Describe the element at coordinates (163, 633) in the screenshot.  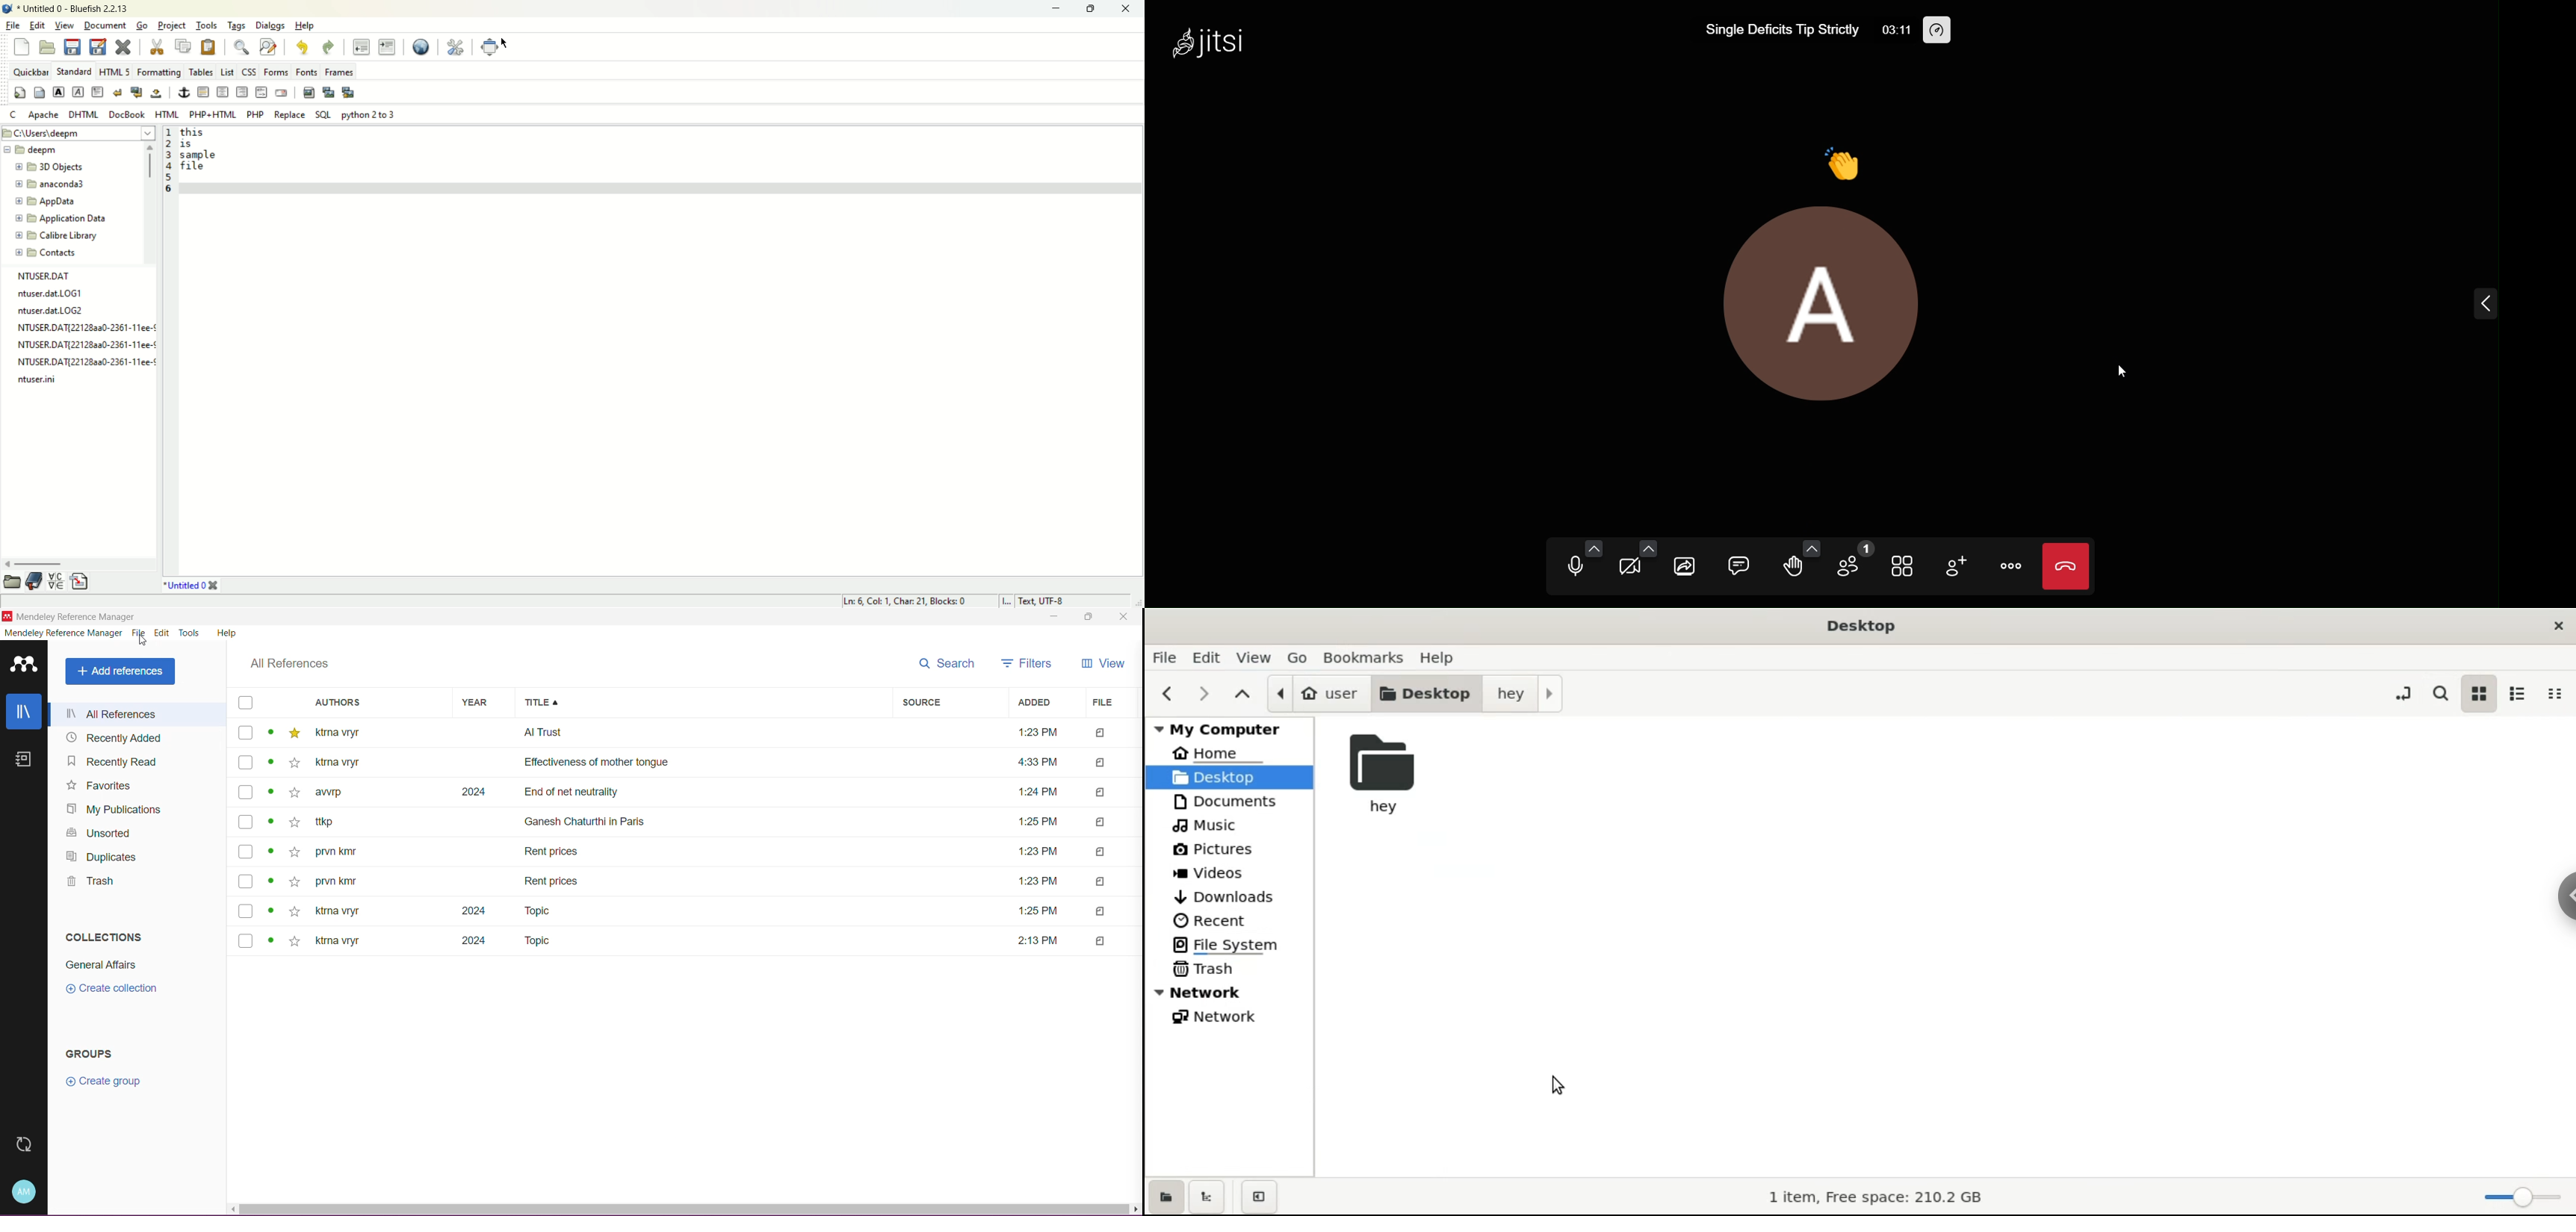
I see `Edit` at that location.